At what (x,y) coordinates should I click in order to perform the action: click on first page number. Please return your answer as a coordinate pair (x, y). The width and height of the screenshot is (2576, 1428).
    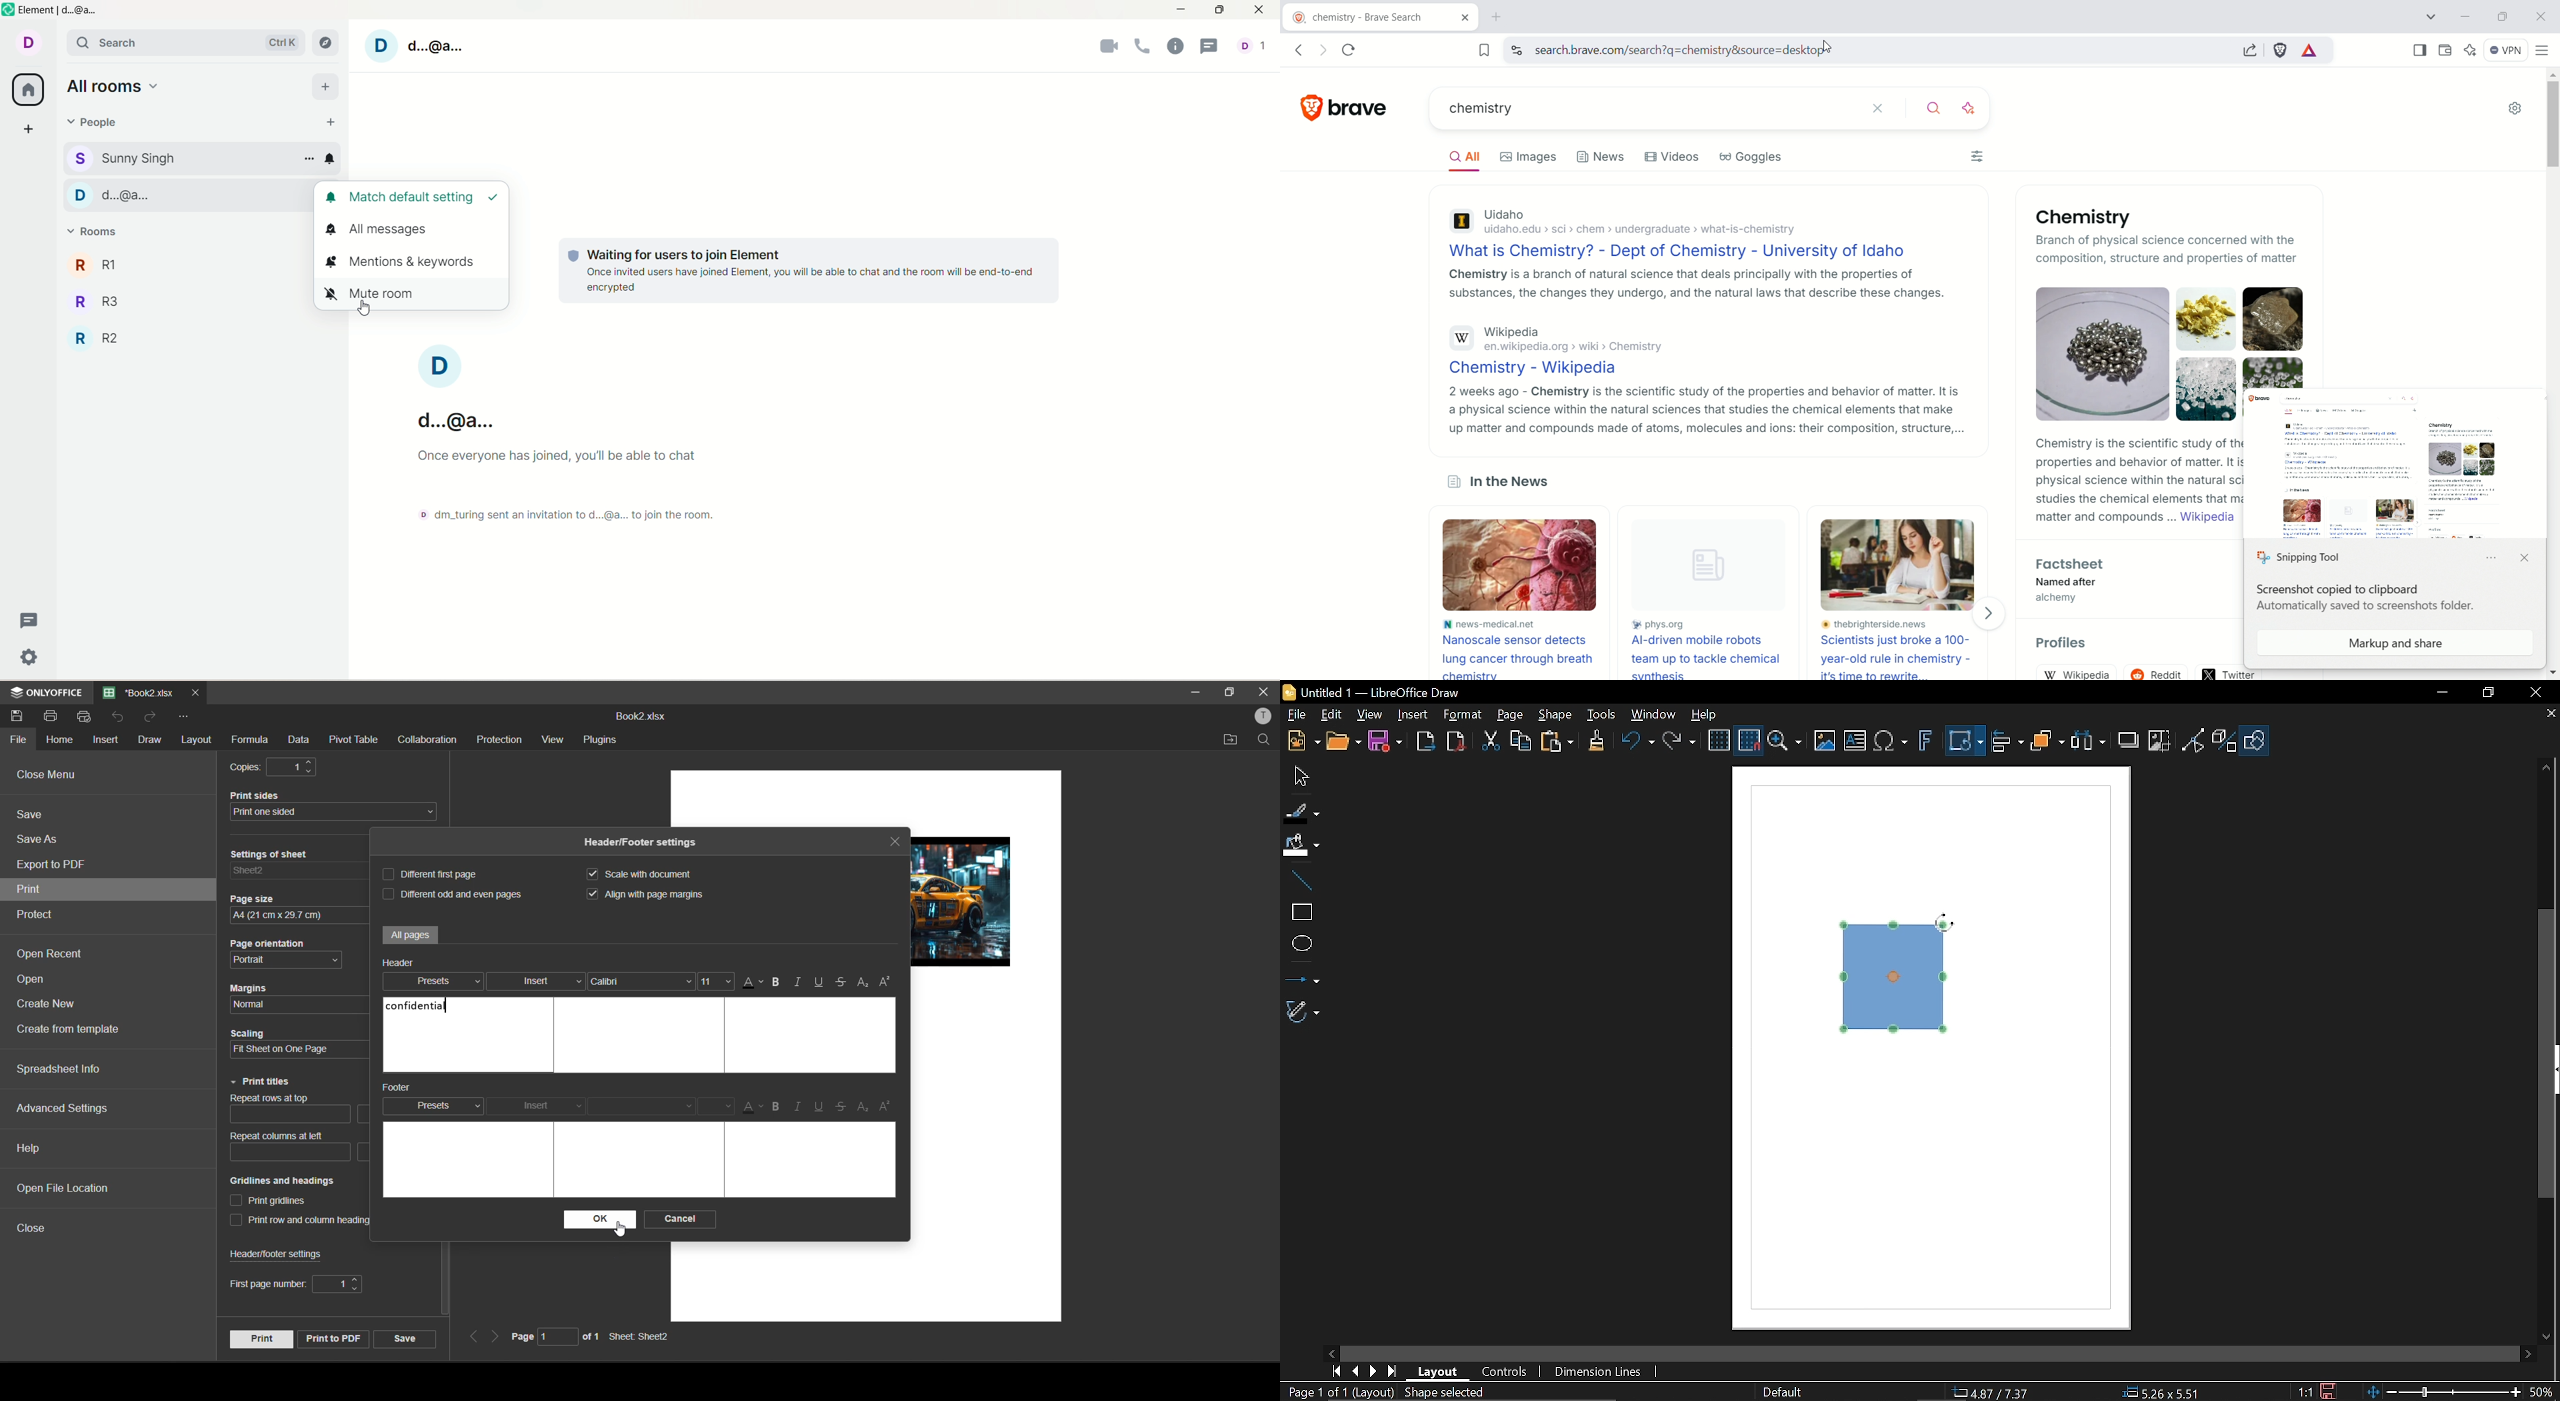
    Looking at the image, I should click on (295, 1286).